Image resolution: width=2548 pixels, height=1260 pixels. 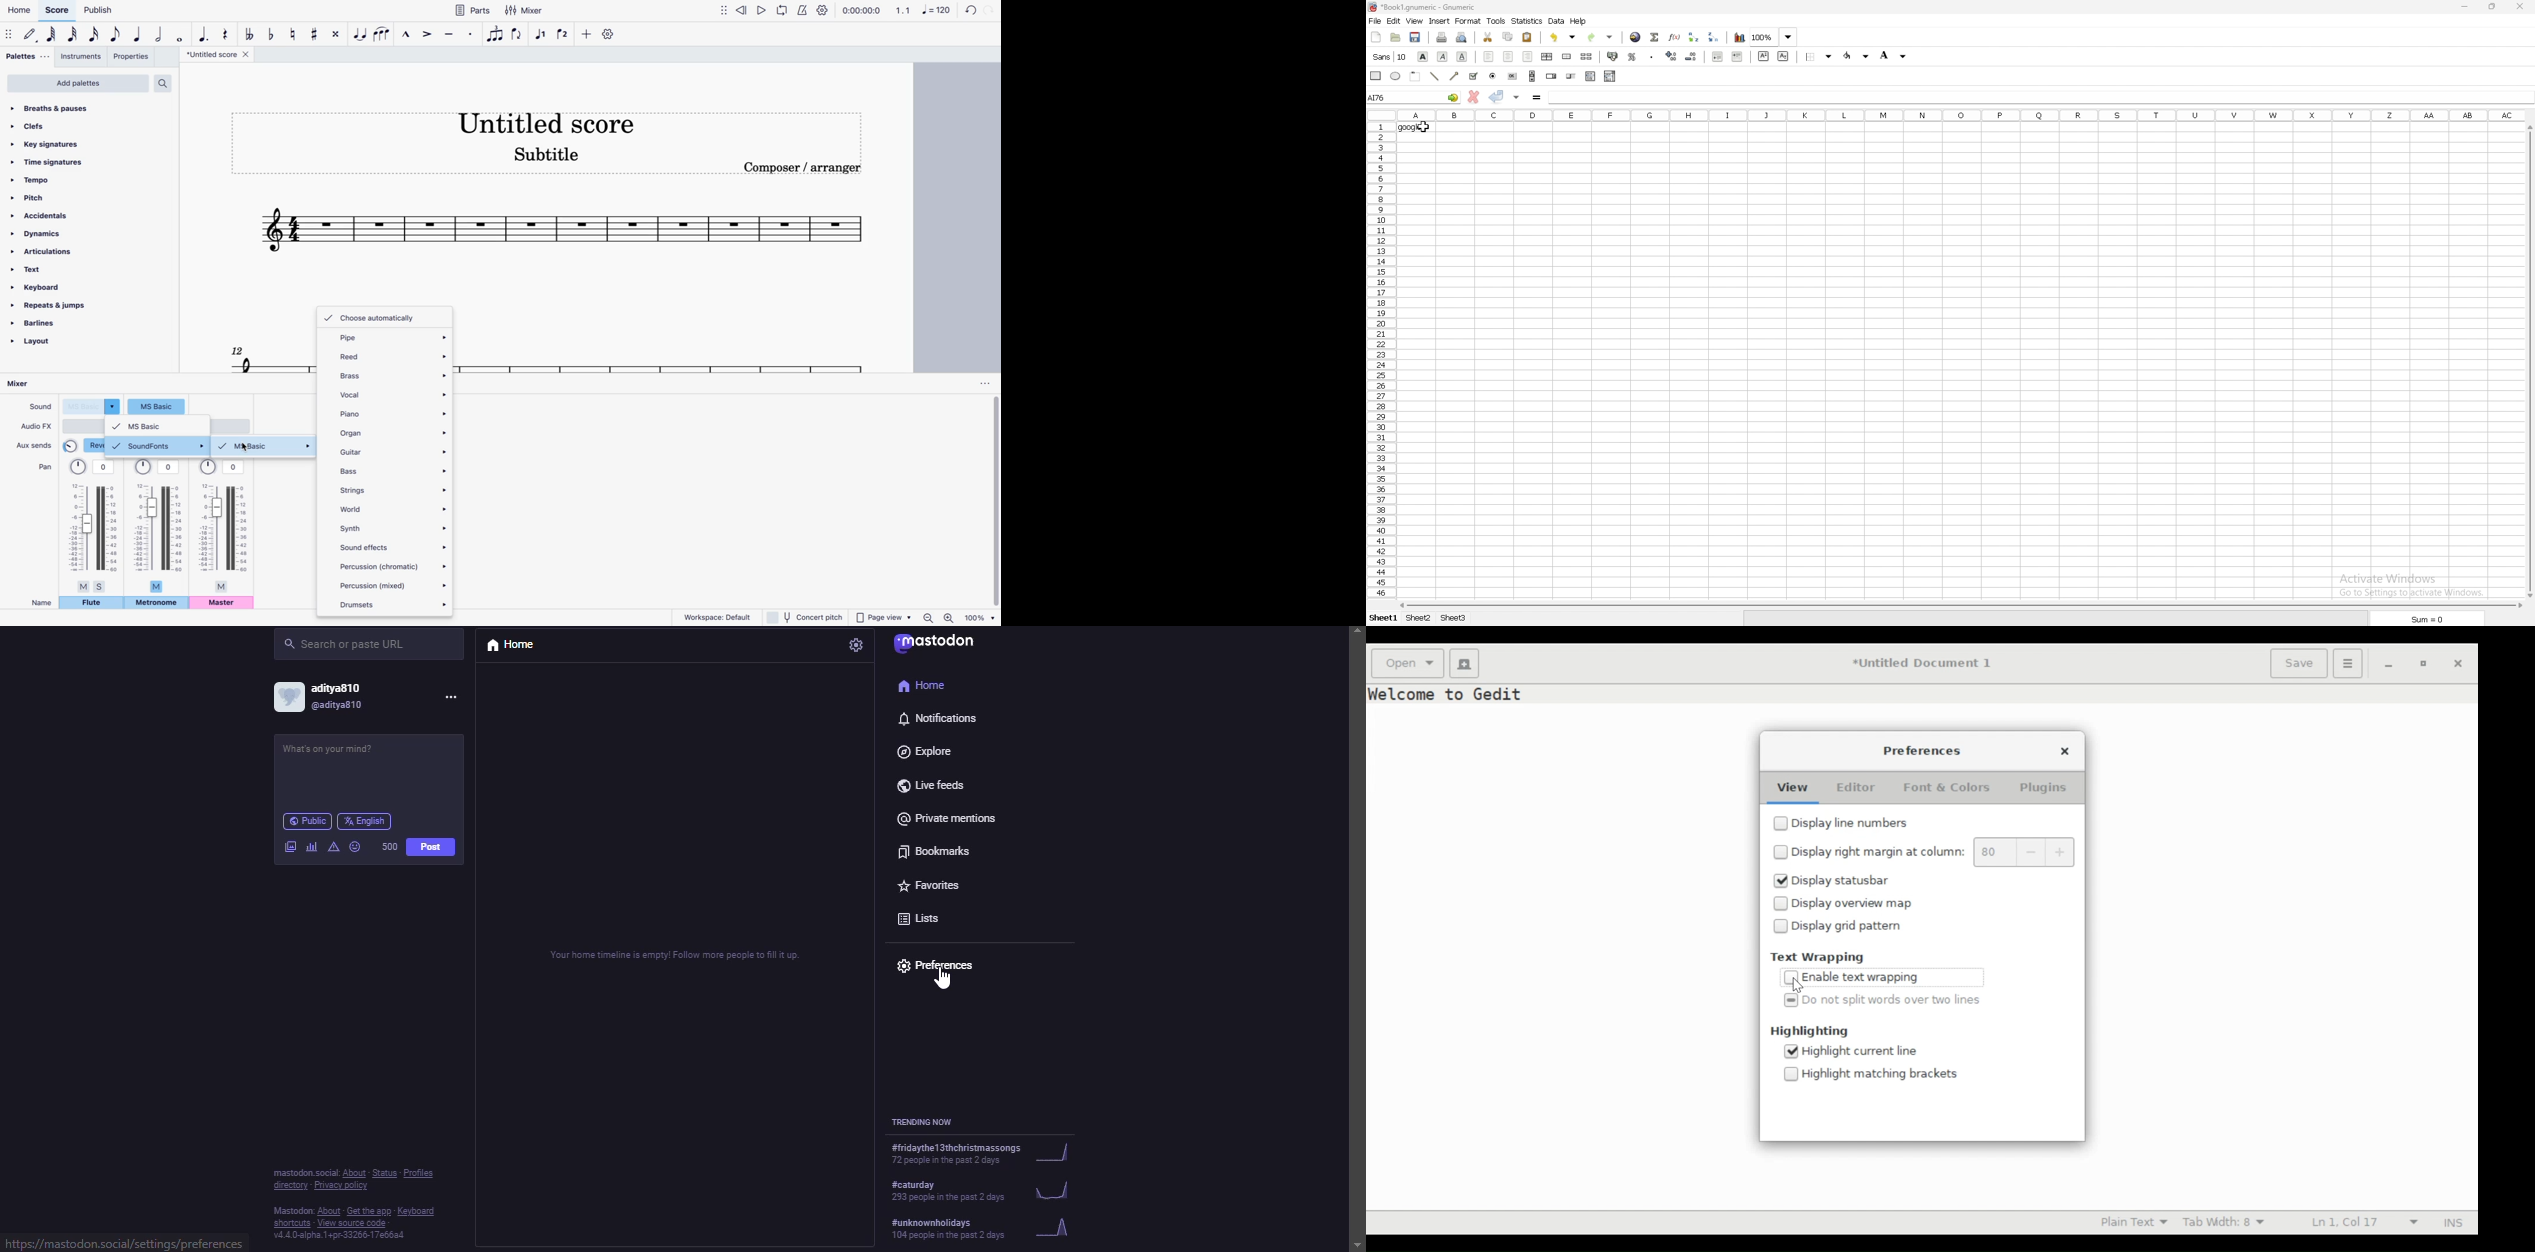 I want to click on cell input, so click(x=2038, y=96).